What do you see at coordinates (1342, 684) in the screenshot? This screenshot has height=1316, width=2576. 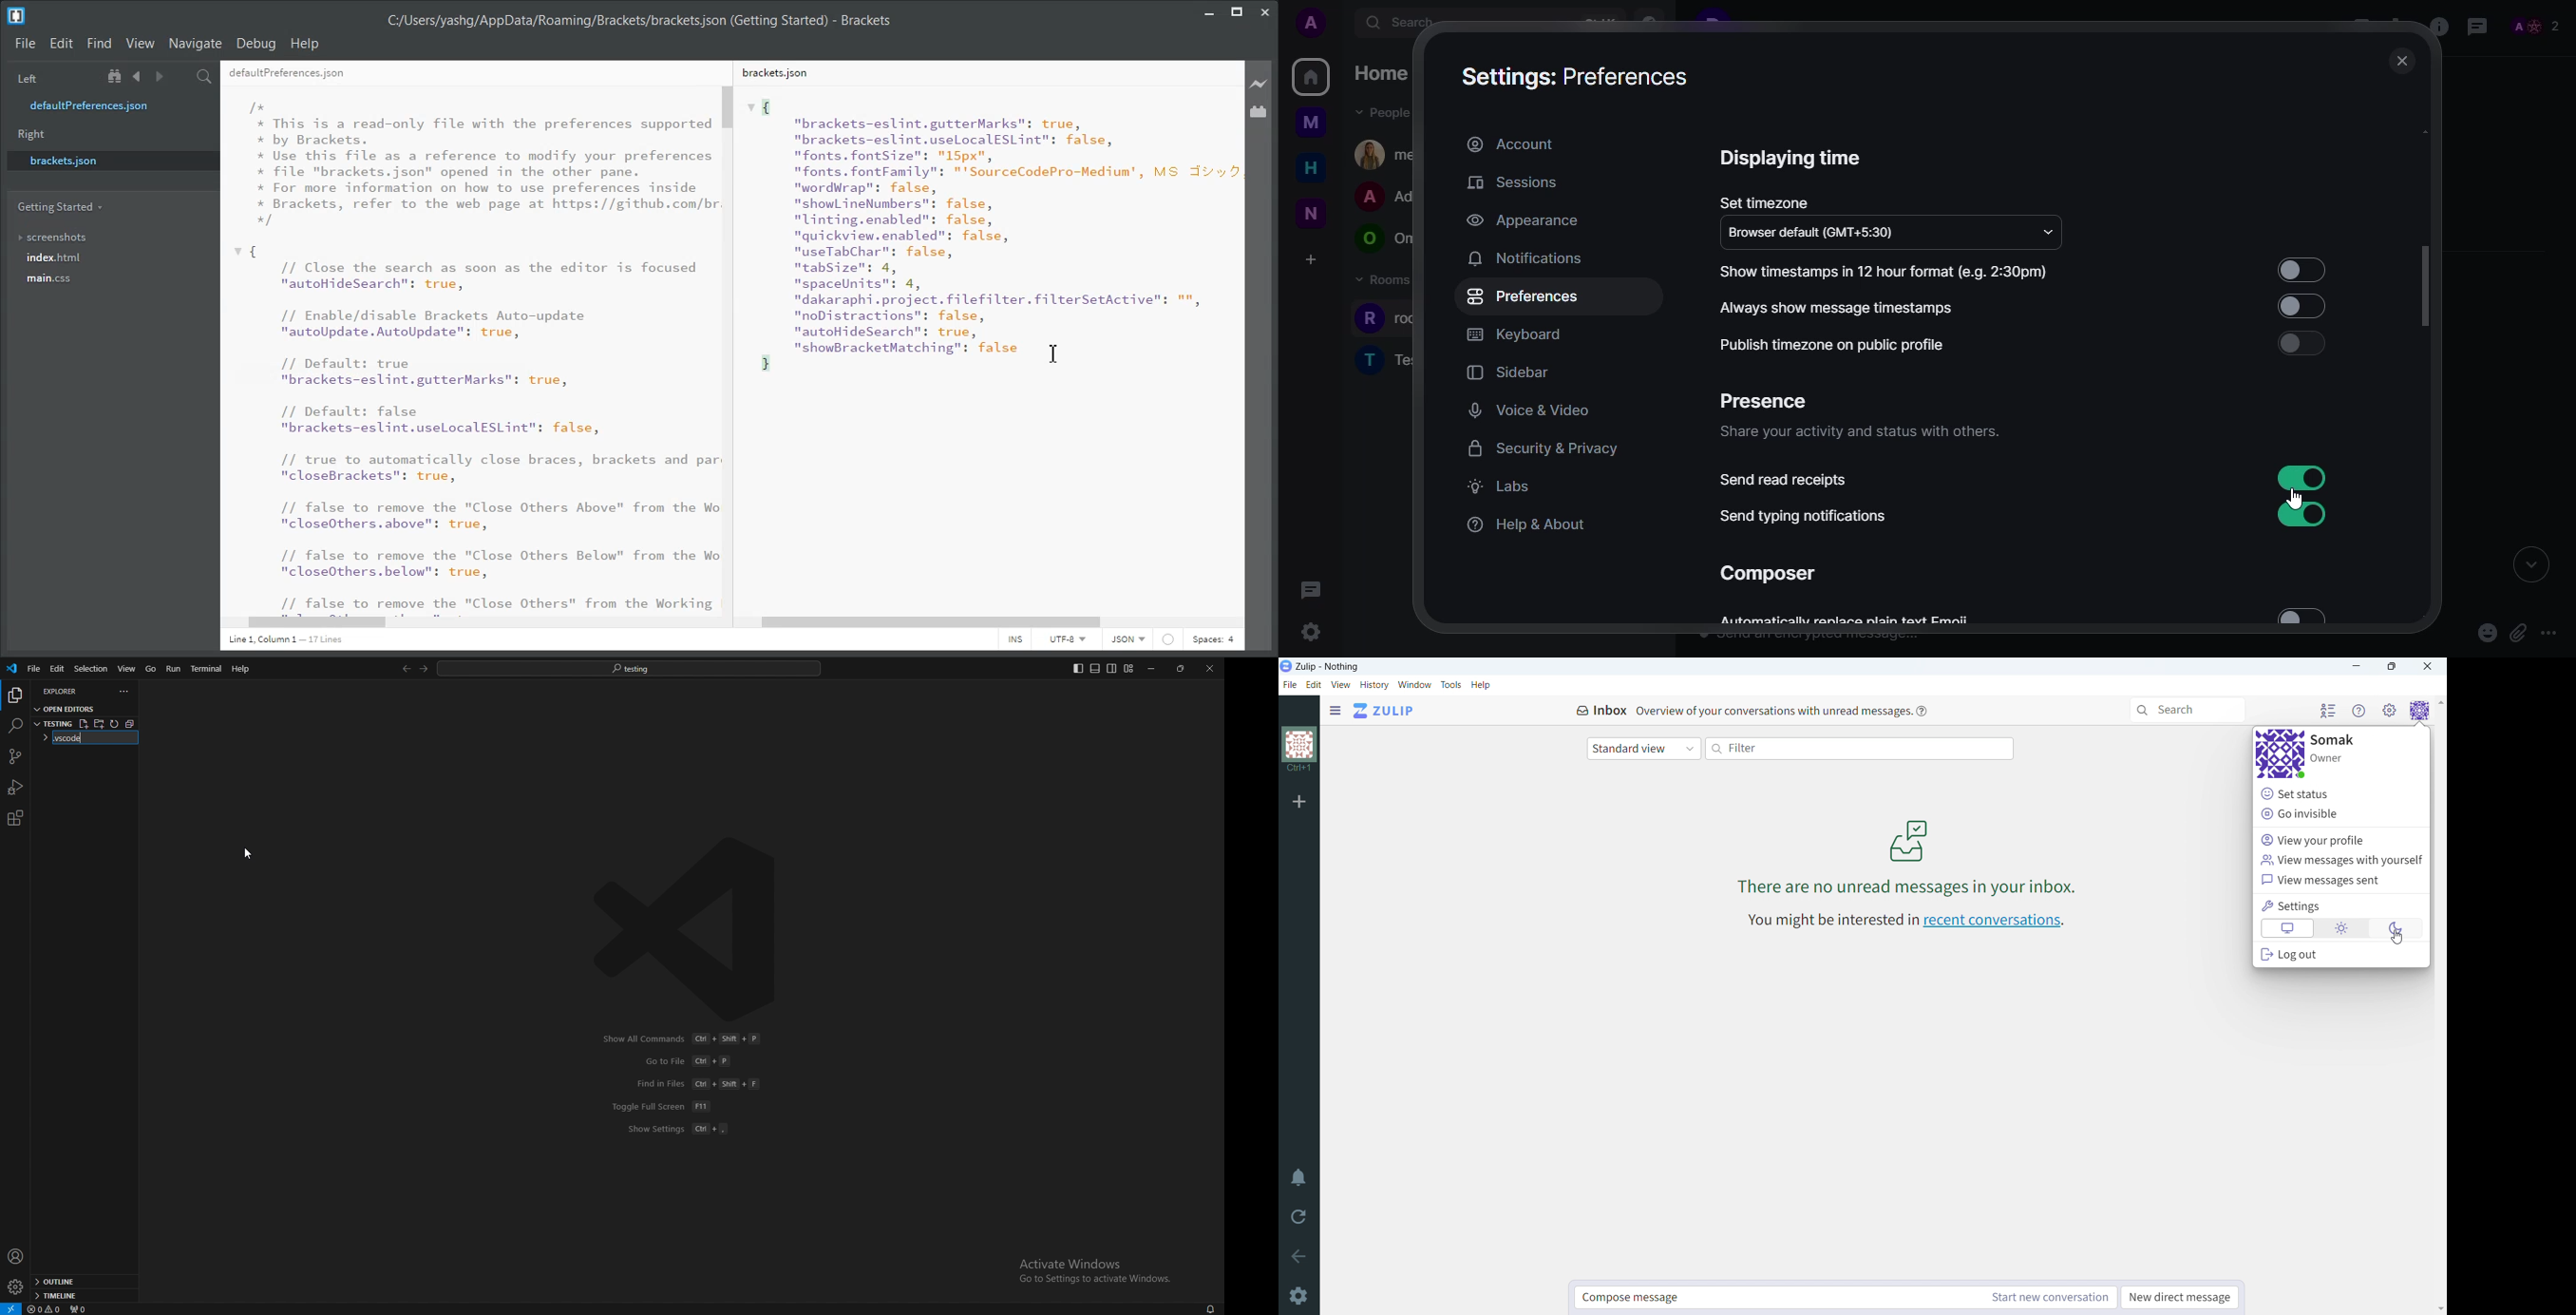 I see `view` at bounding box center [1342, 684].